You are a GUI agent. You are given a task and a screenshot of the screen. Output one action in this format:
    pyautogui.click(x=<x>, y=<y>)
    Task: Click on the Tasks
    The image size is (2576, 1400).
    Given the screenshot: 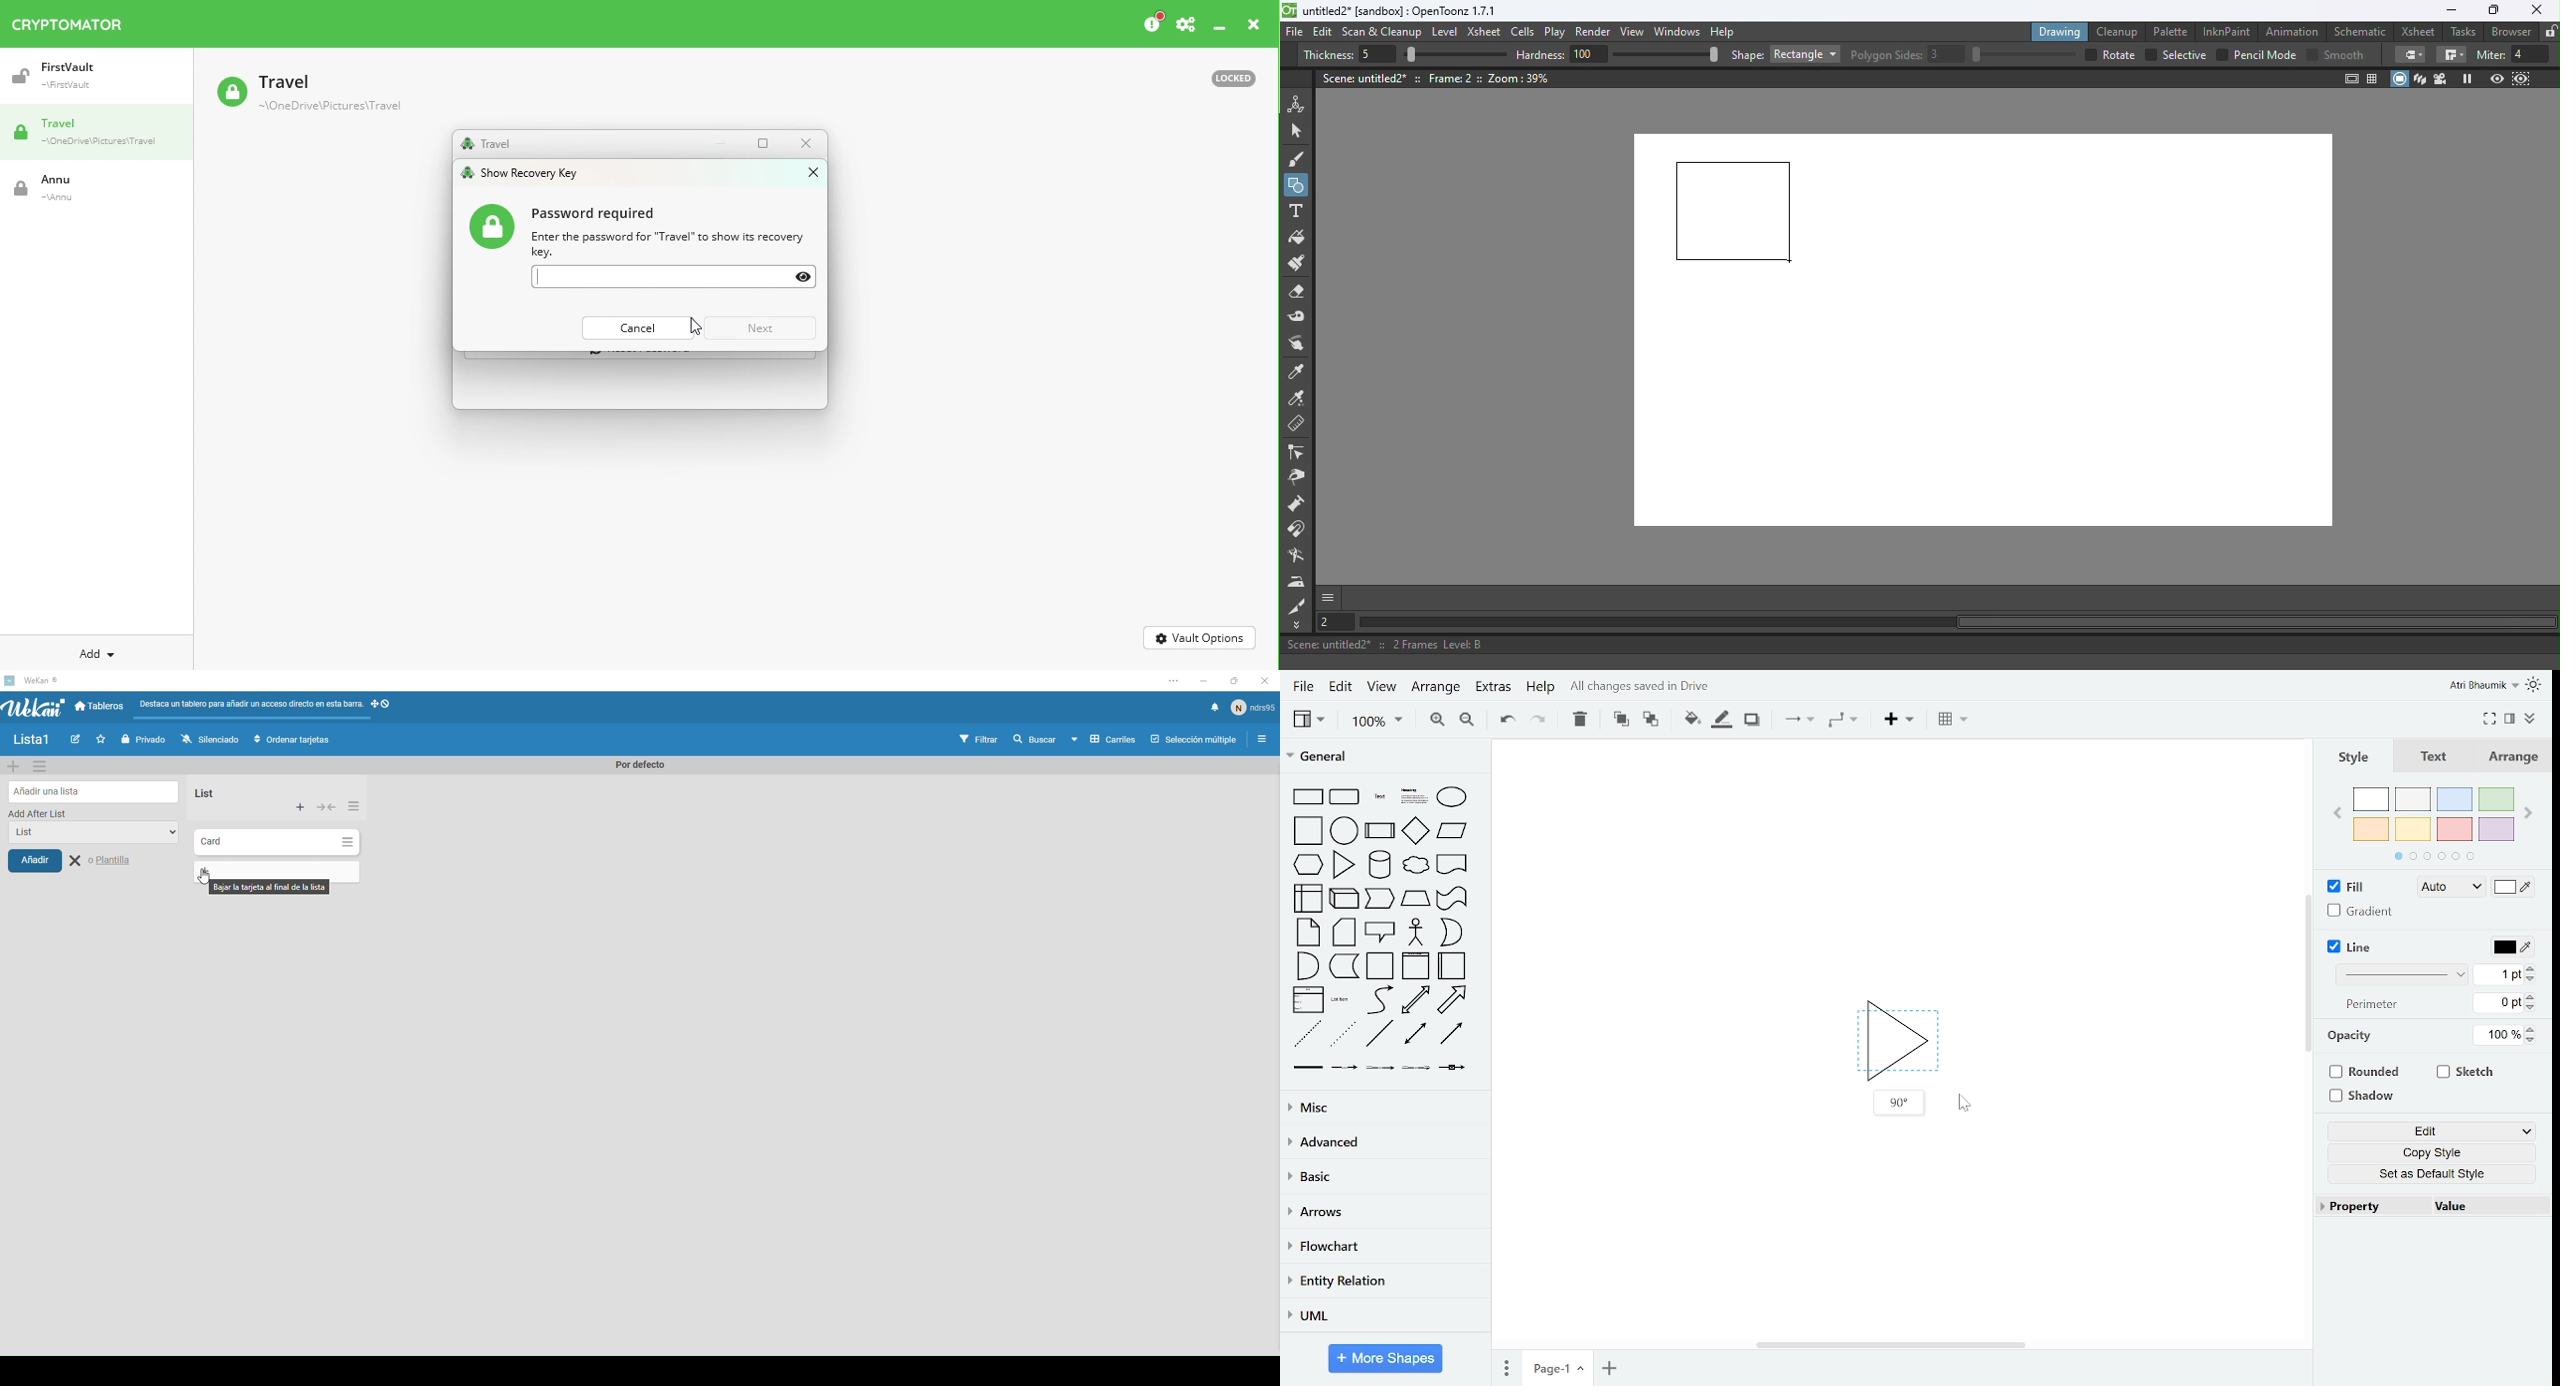 What is the action you would take?
    pyautogui.click(x=2464, y=32)
    